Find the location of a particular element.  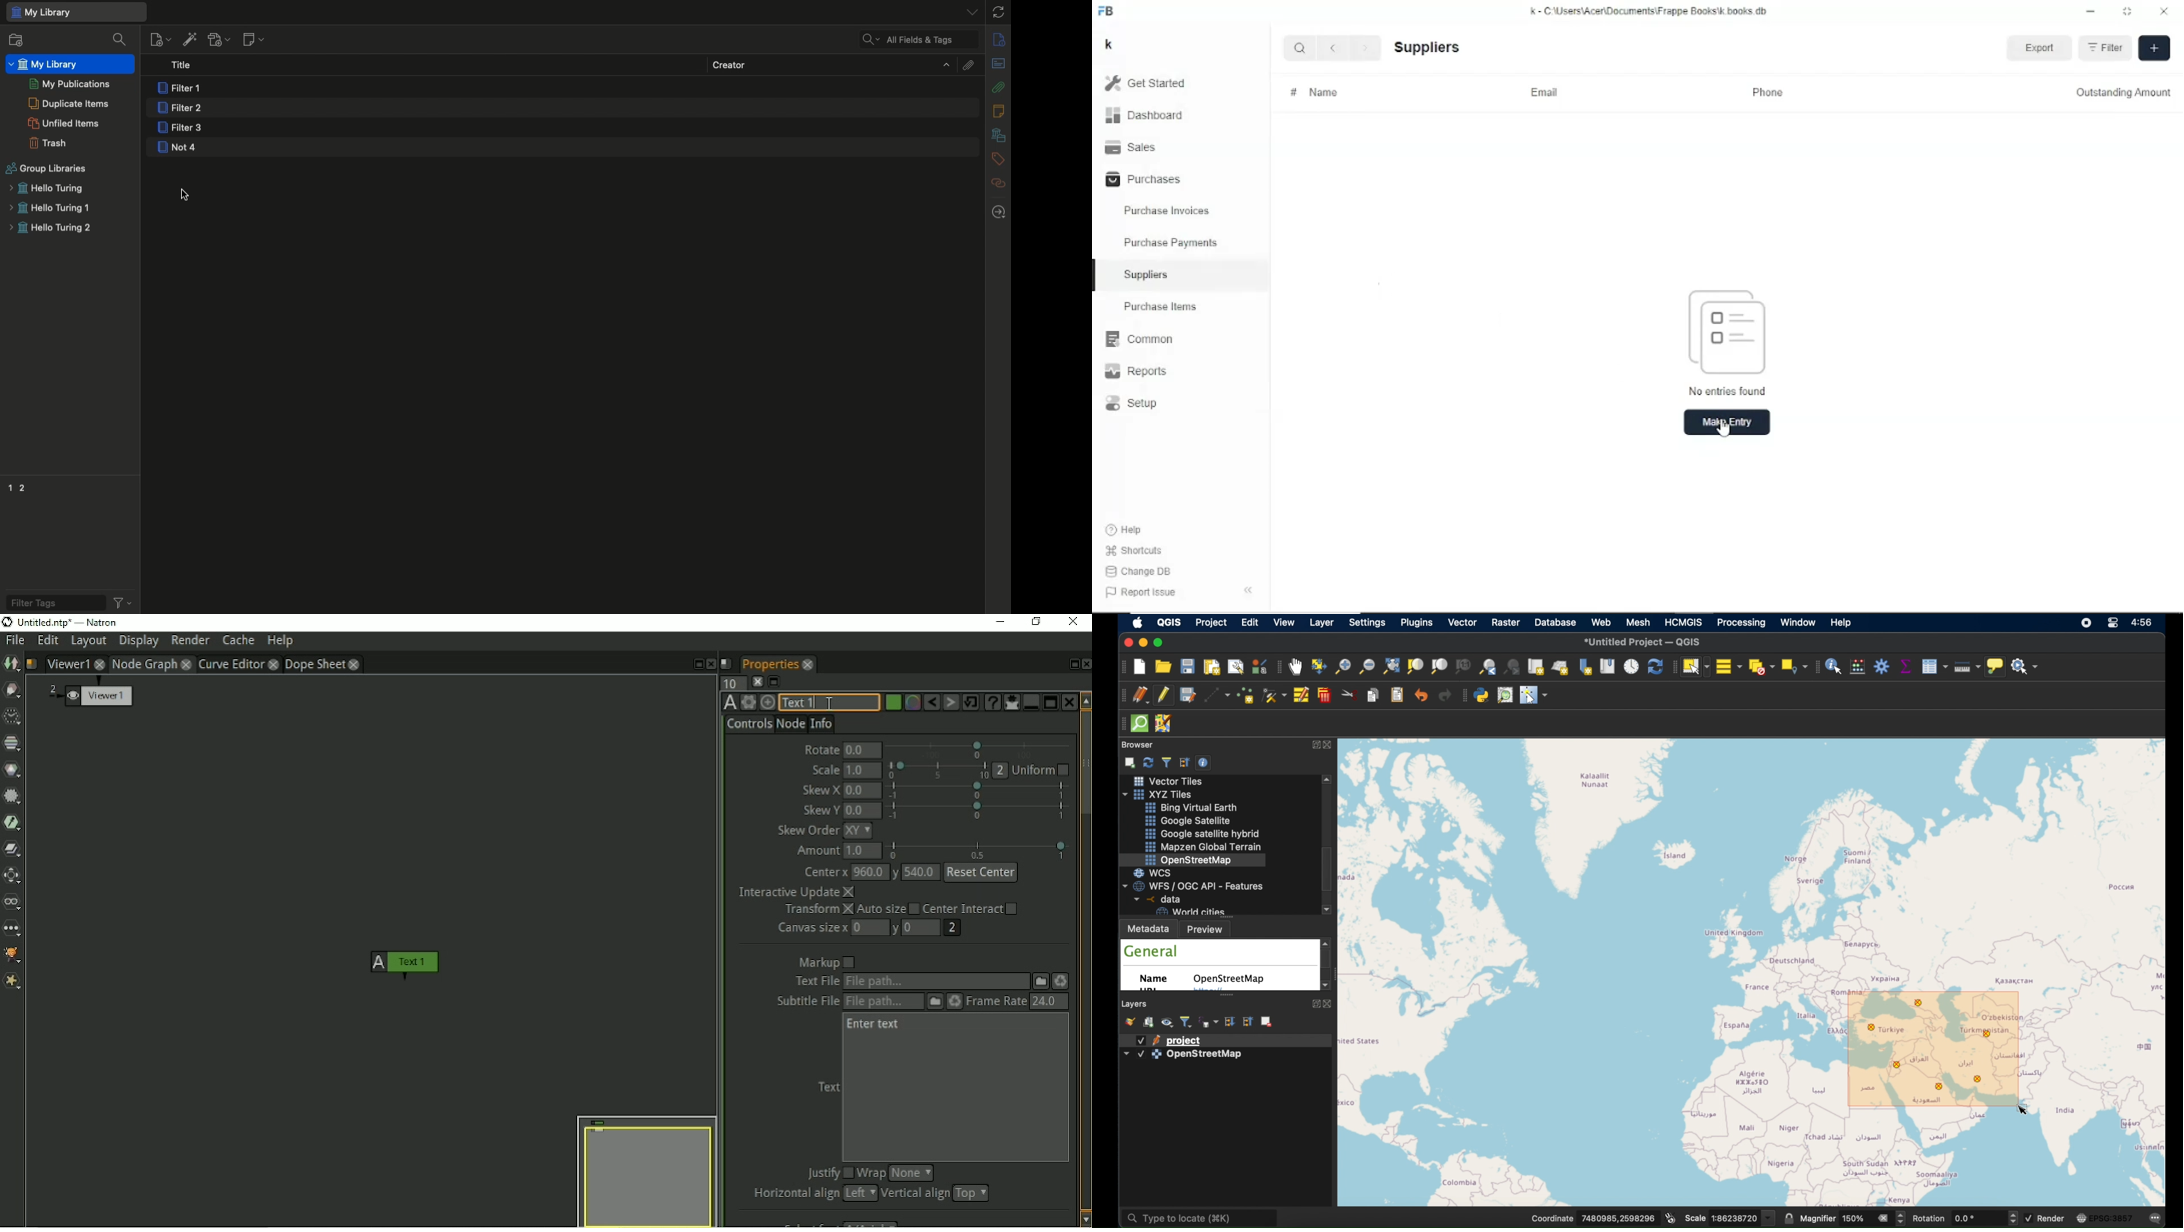

Reports is located at coordinates (1137, 371).